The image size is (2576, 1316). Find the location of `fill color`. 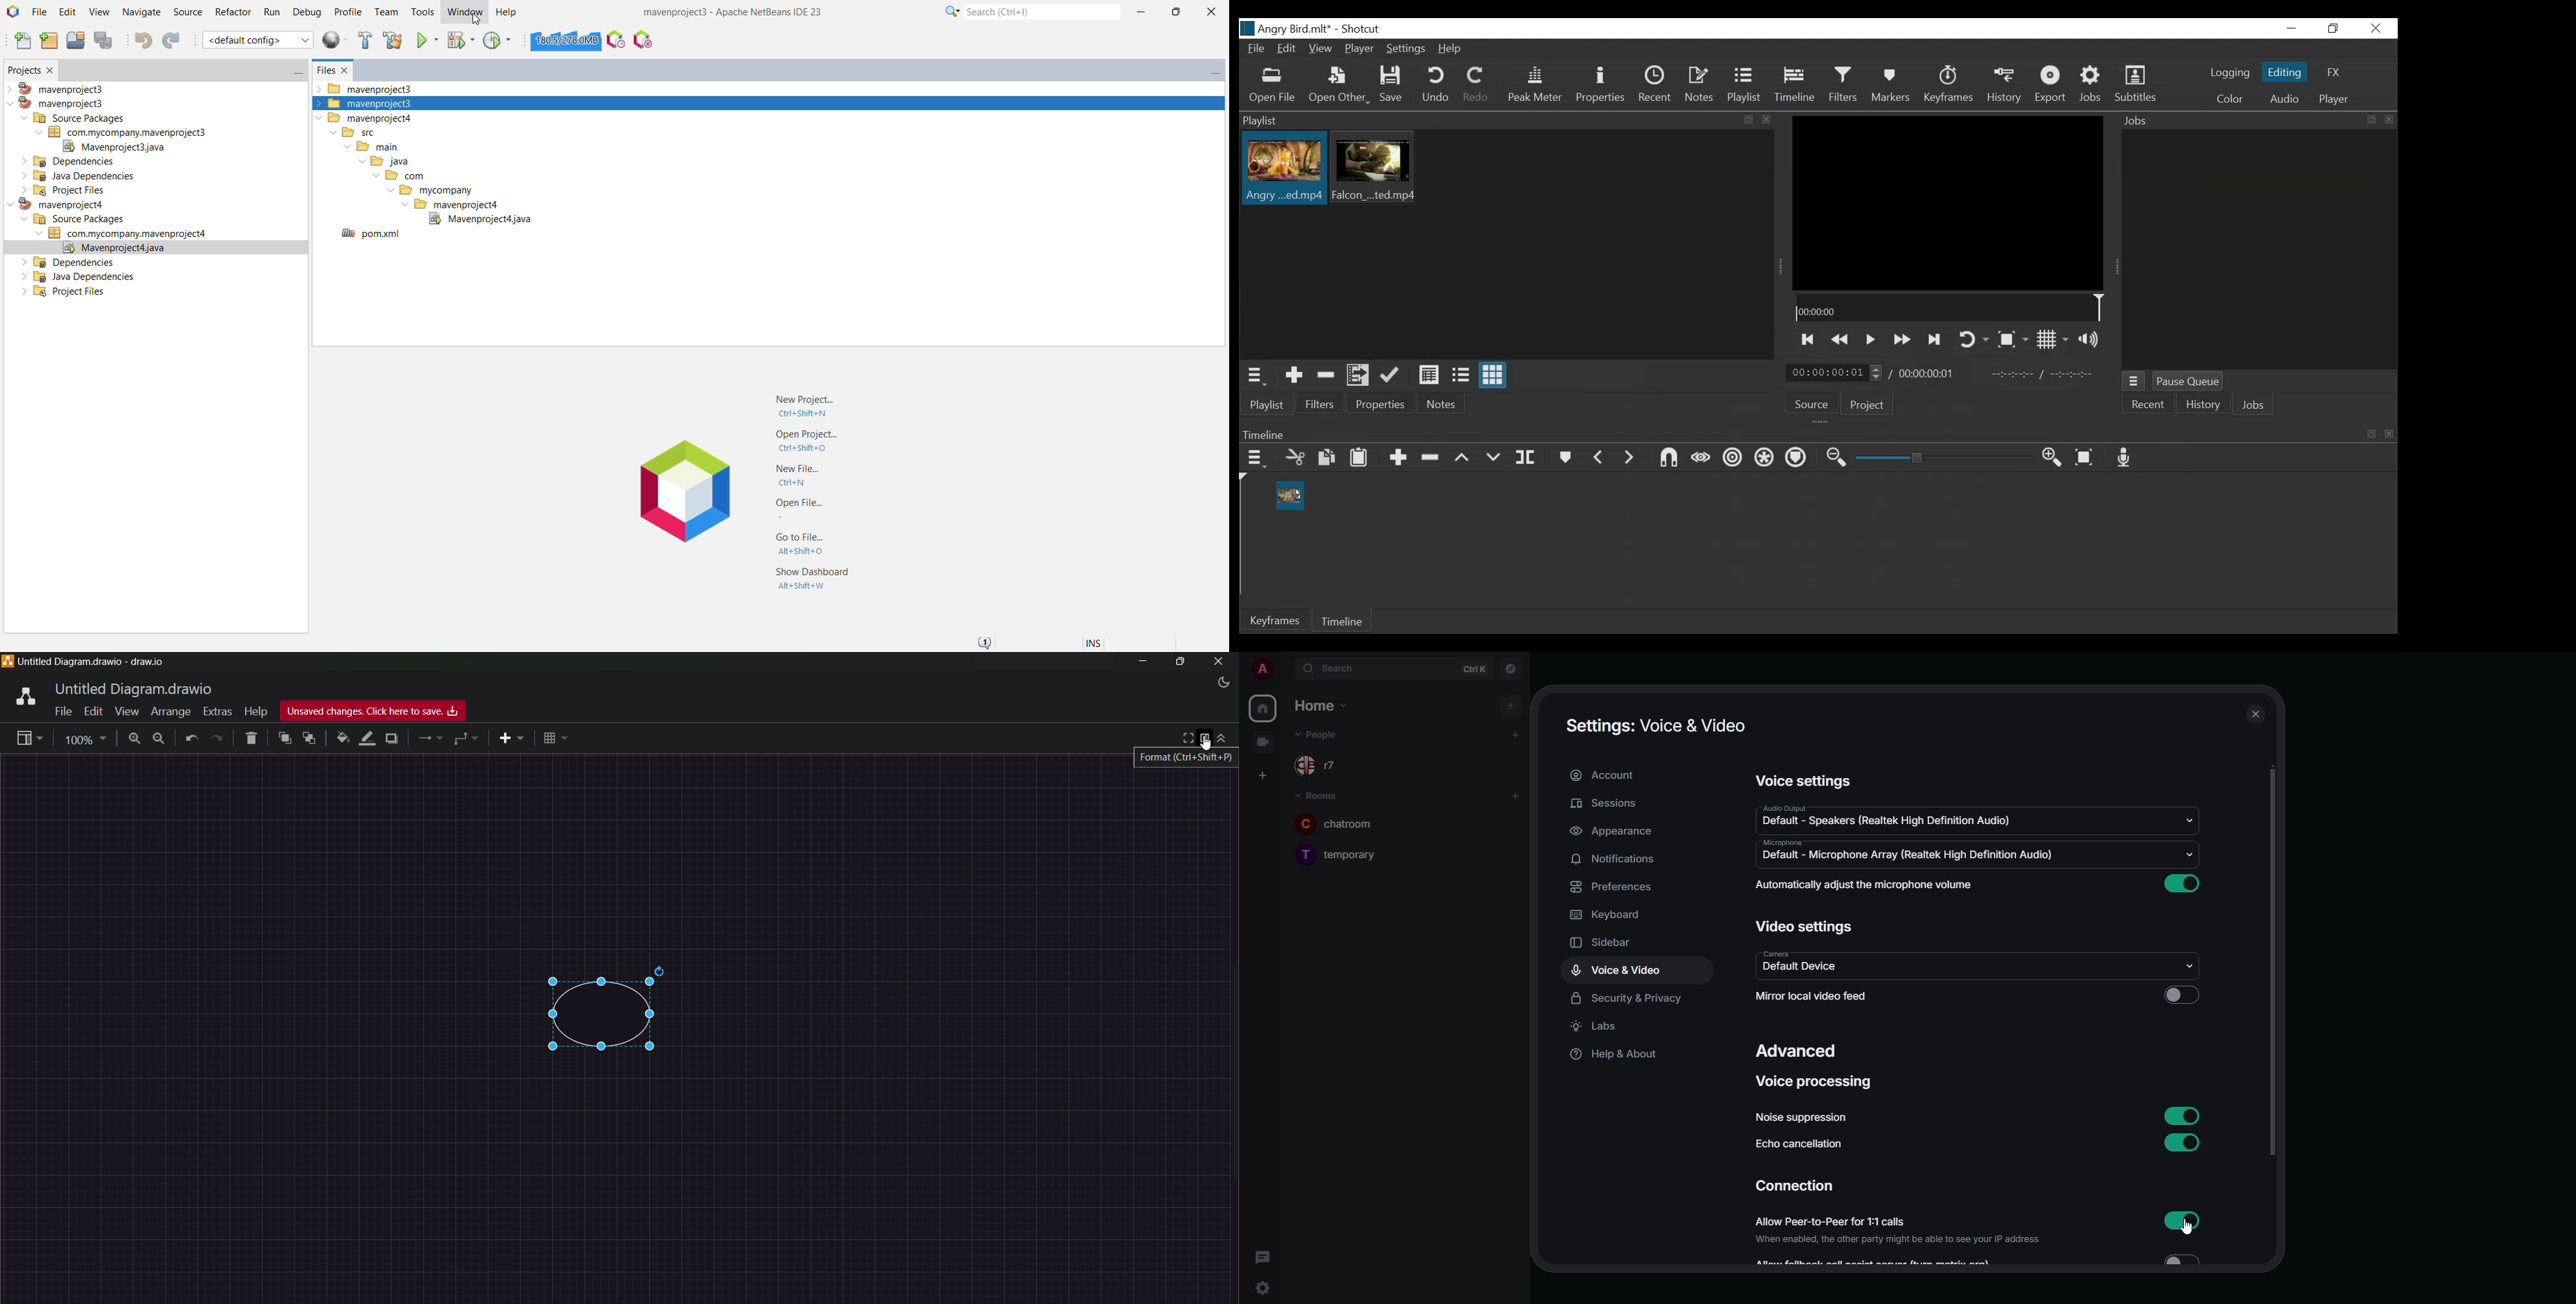

fill color is located at coordinates (341, 738).